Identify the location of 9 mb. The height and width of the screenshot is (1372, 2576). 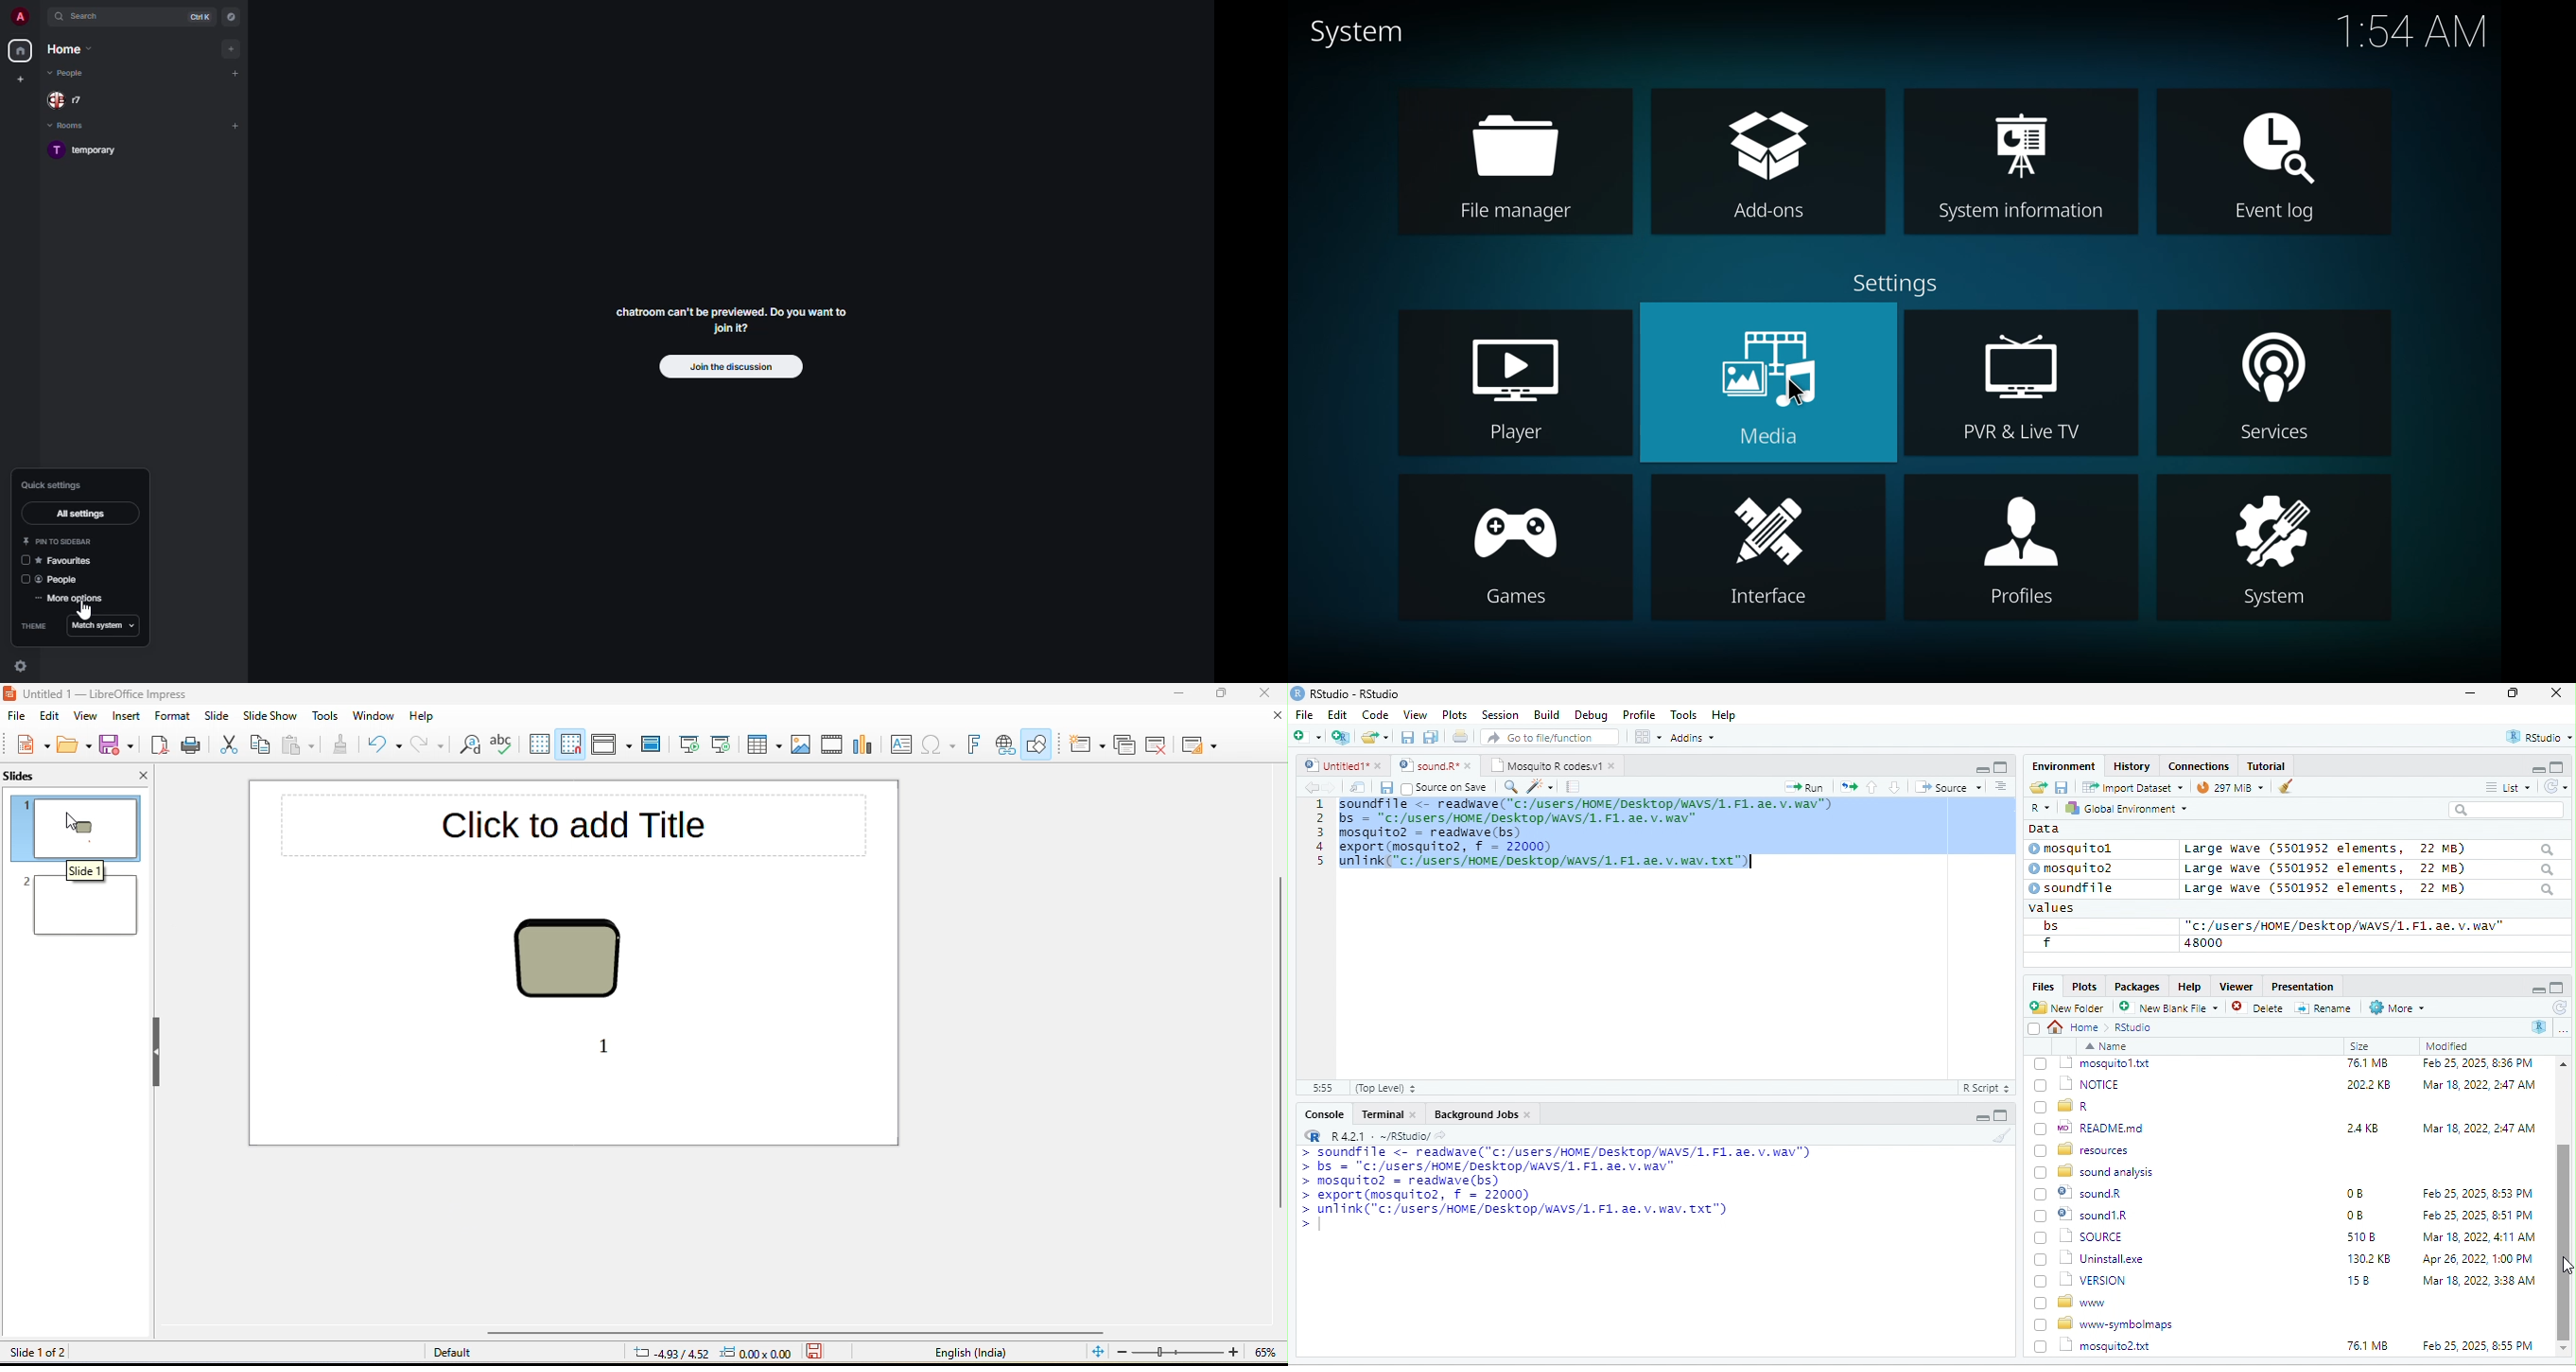
(2227, 789).